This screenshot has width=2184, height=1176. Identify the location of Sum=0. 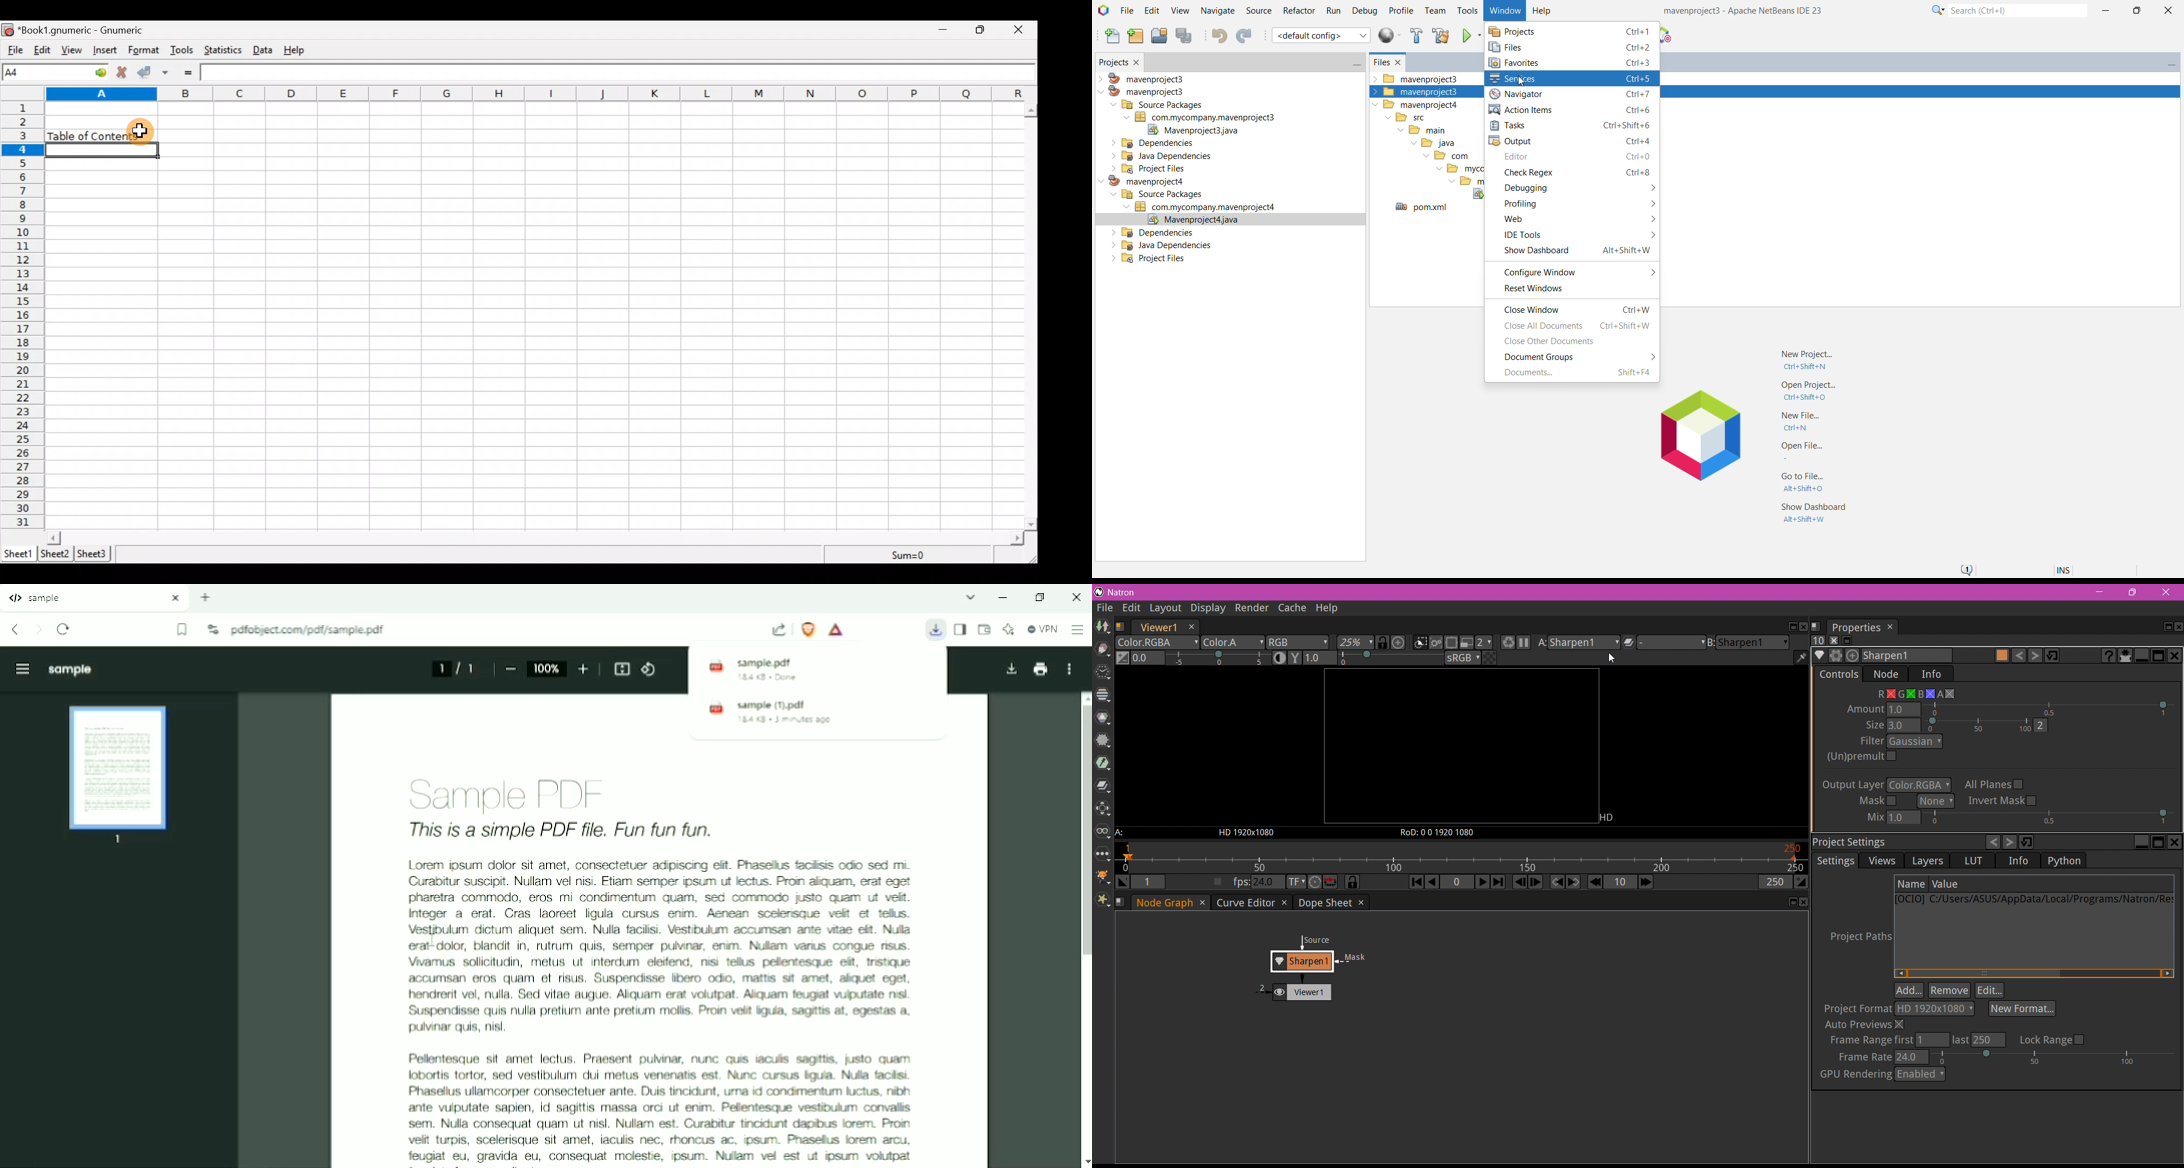
(910, 556).